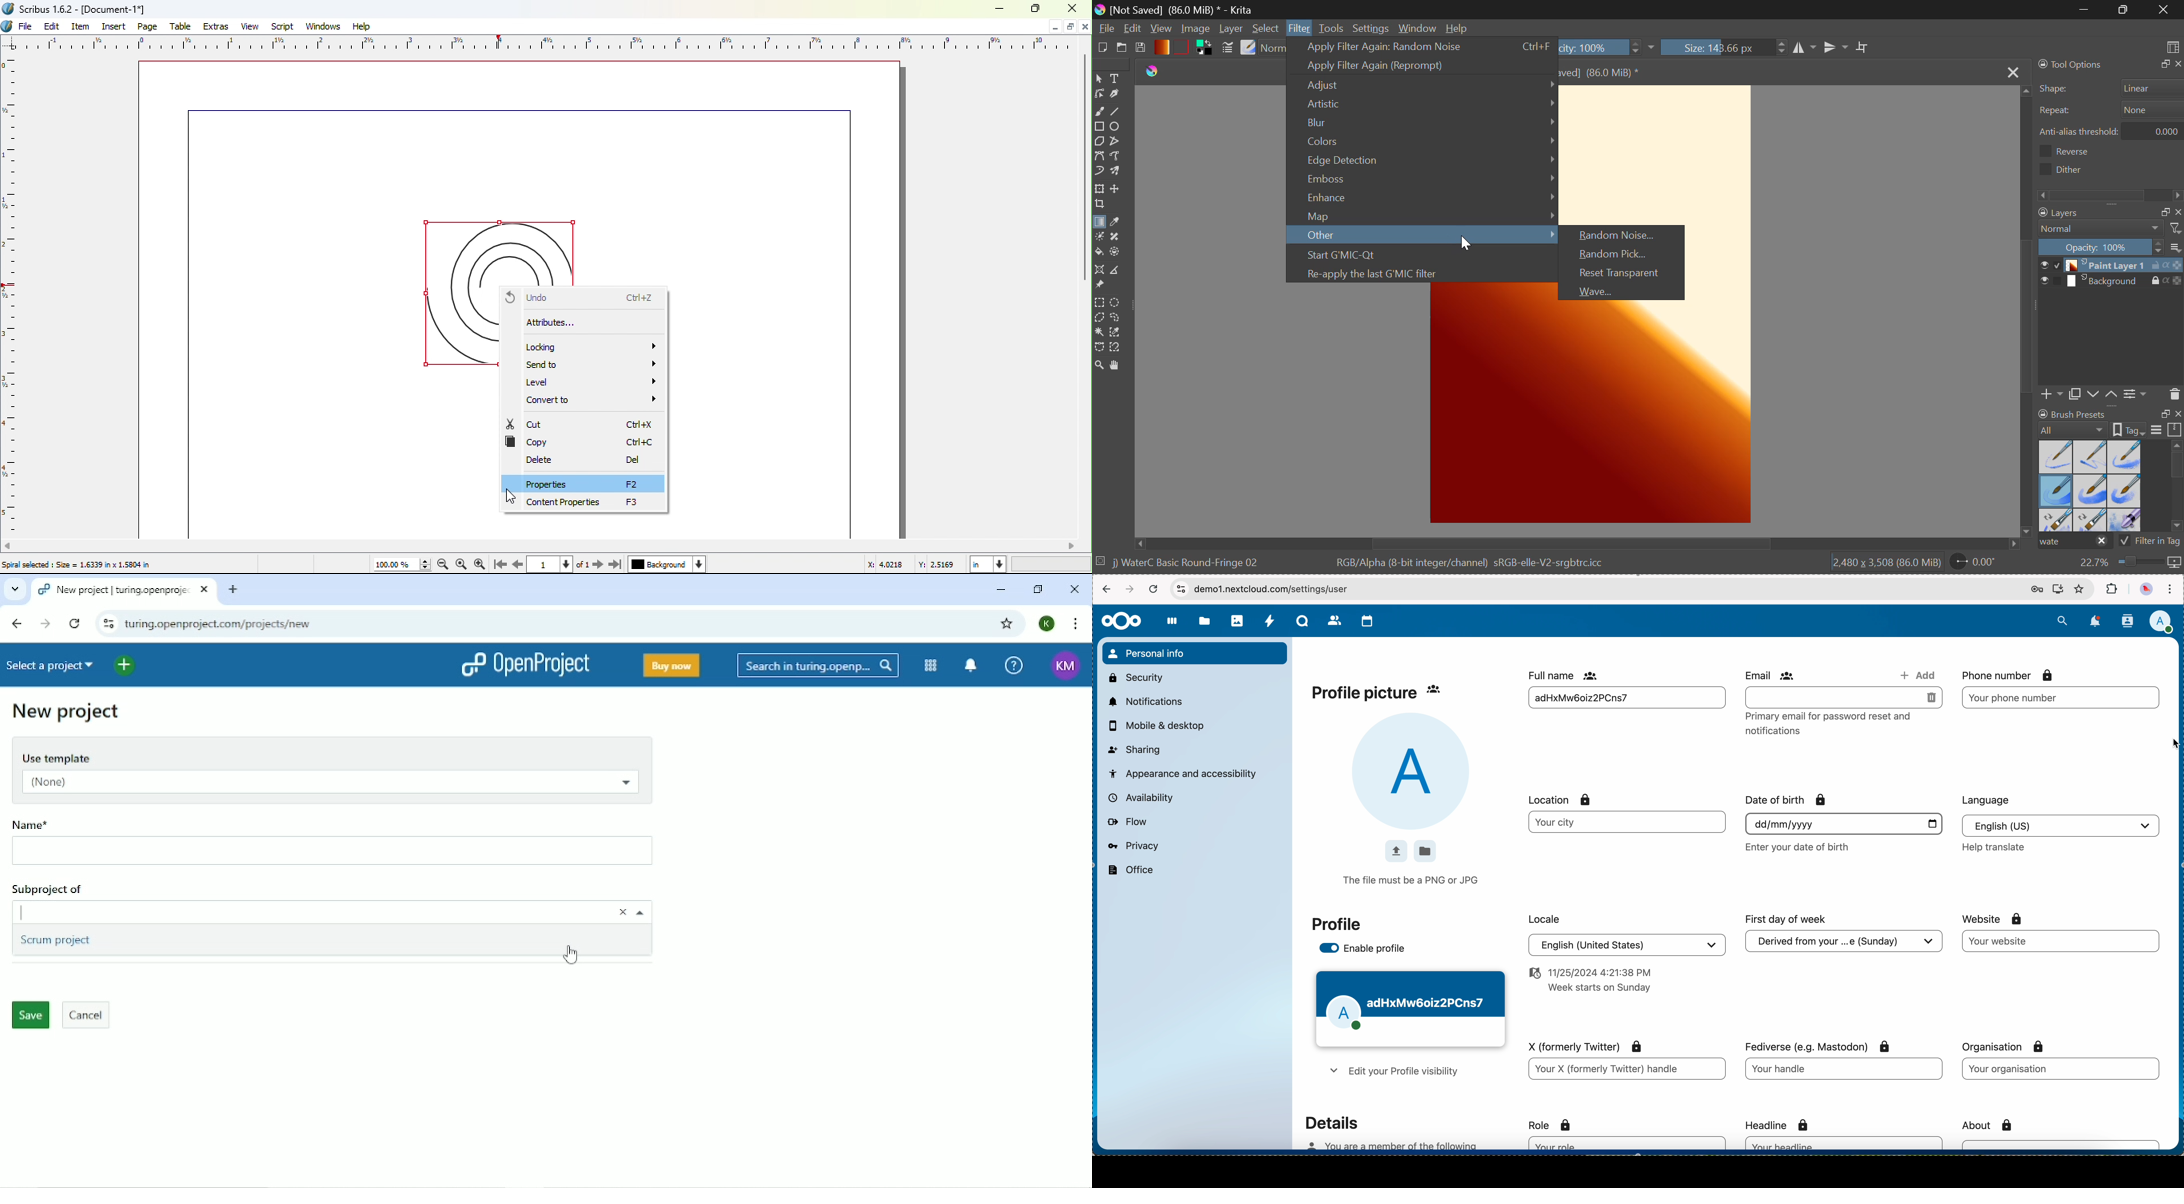 The width and height of the screenshot is (2184, 1204). Describe the element at coordinates (1885, 564) in the screenshot. I see `2,480x3,508 (86.0 MiB)` at that location.